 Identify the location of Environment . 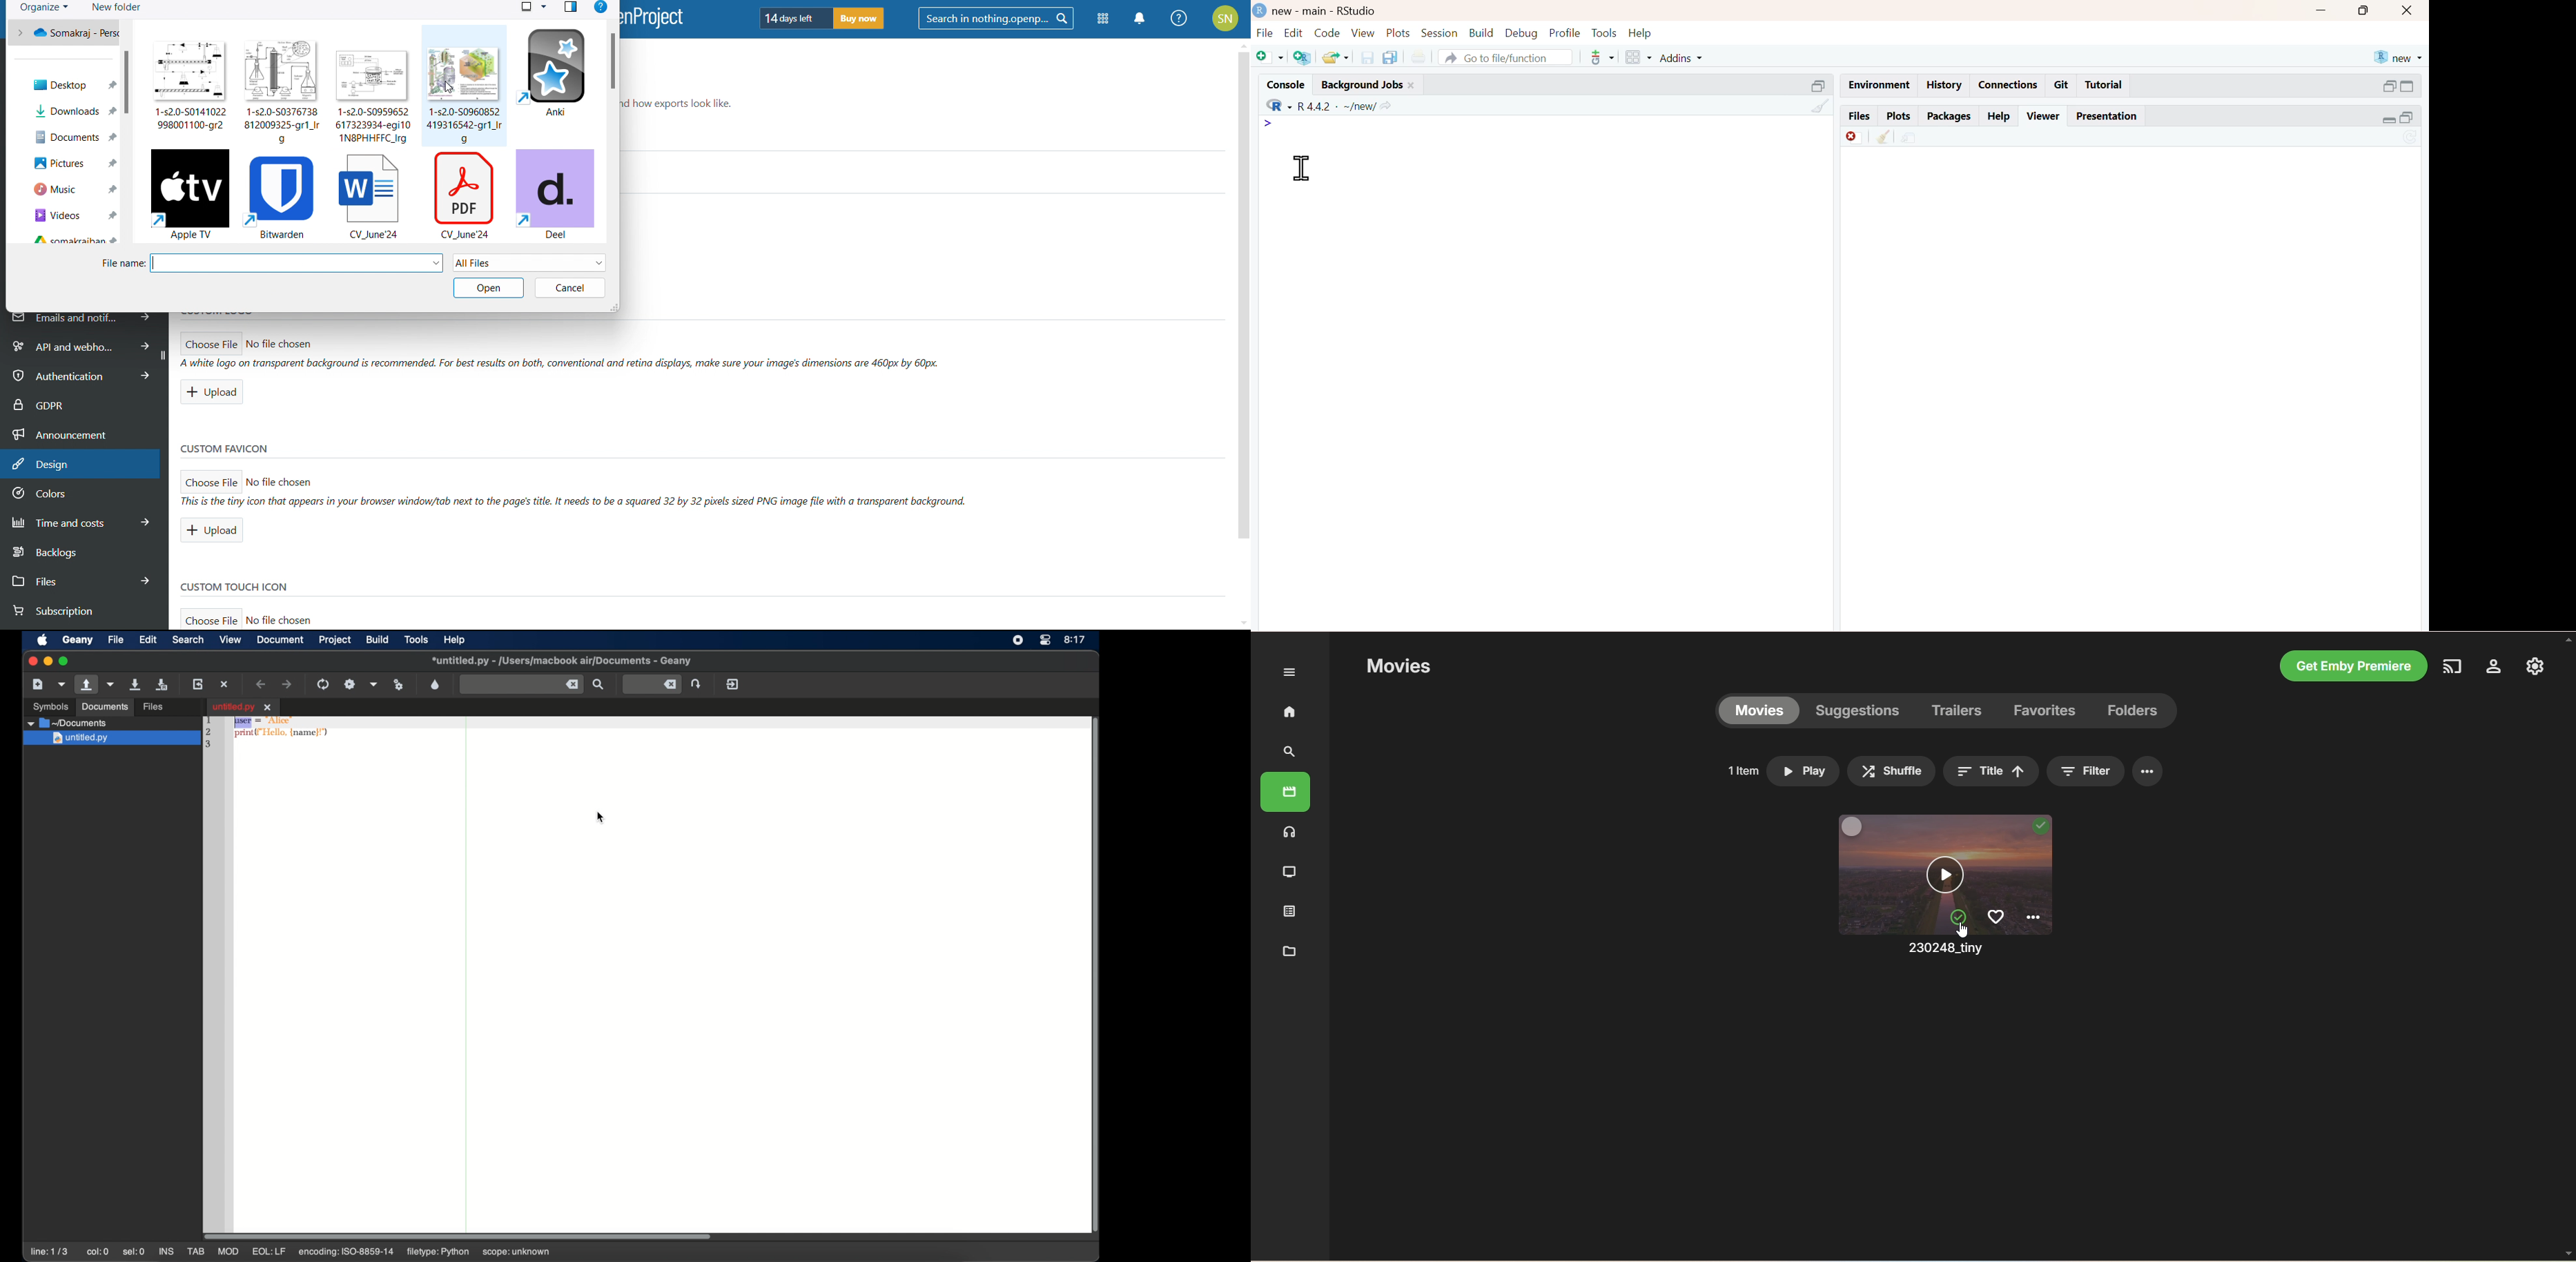
(1880, 85).